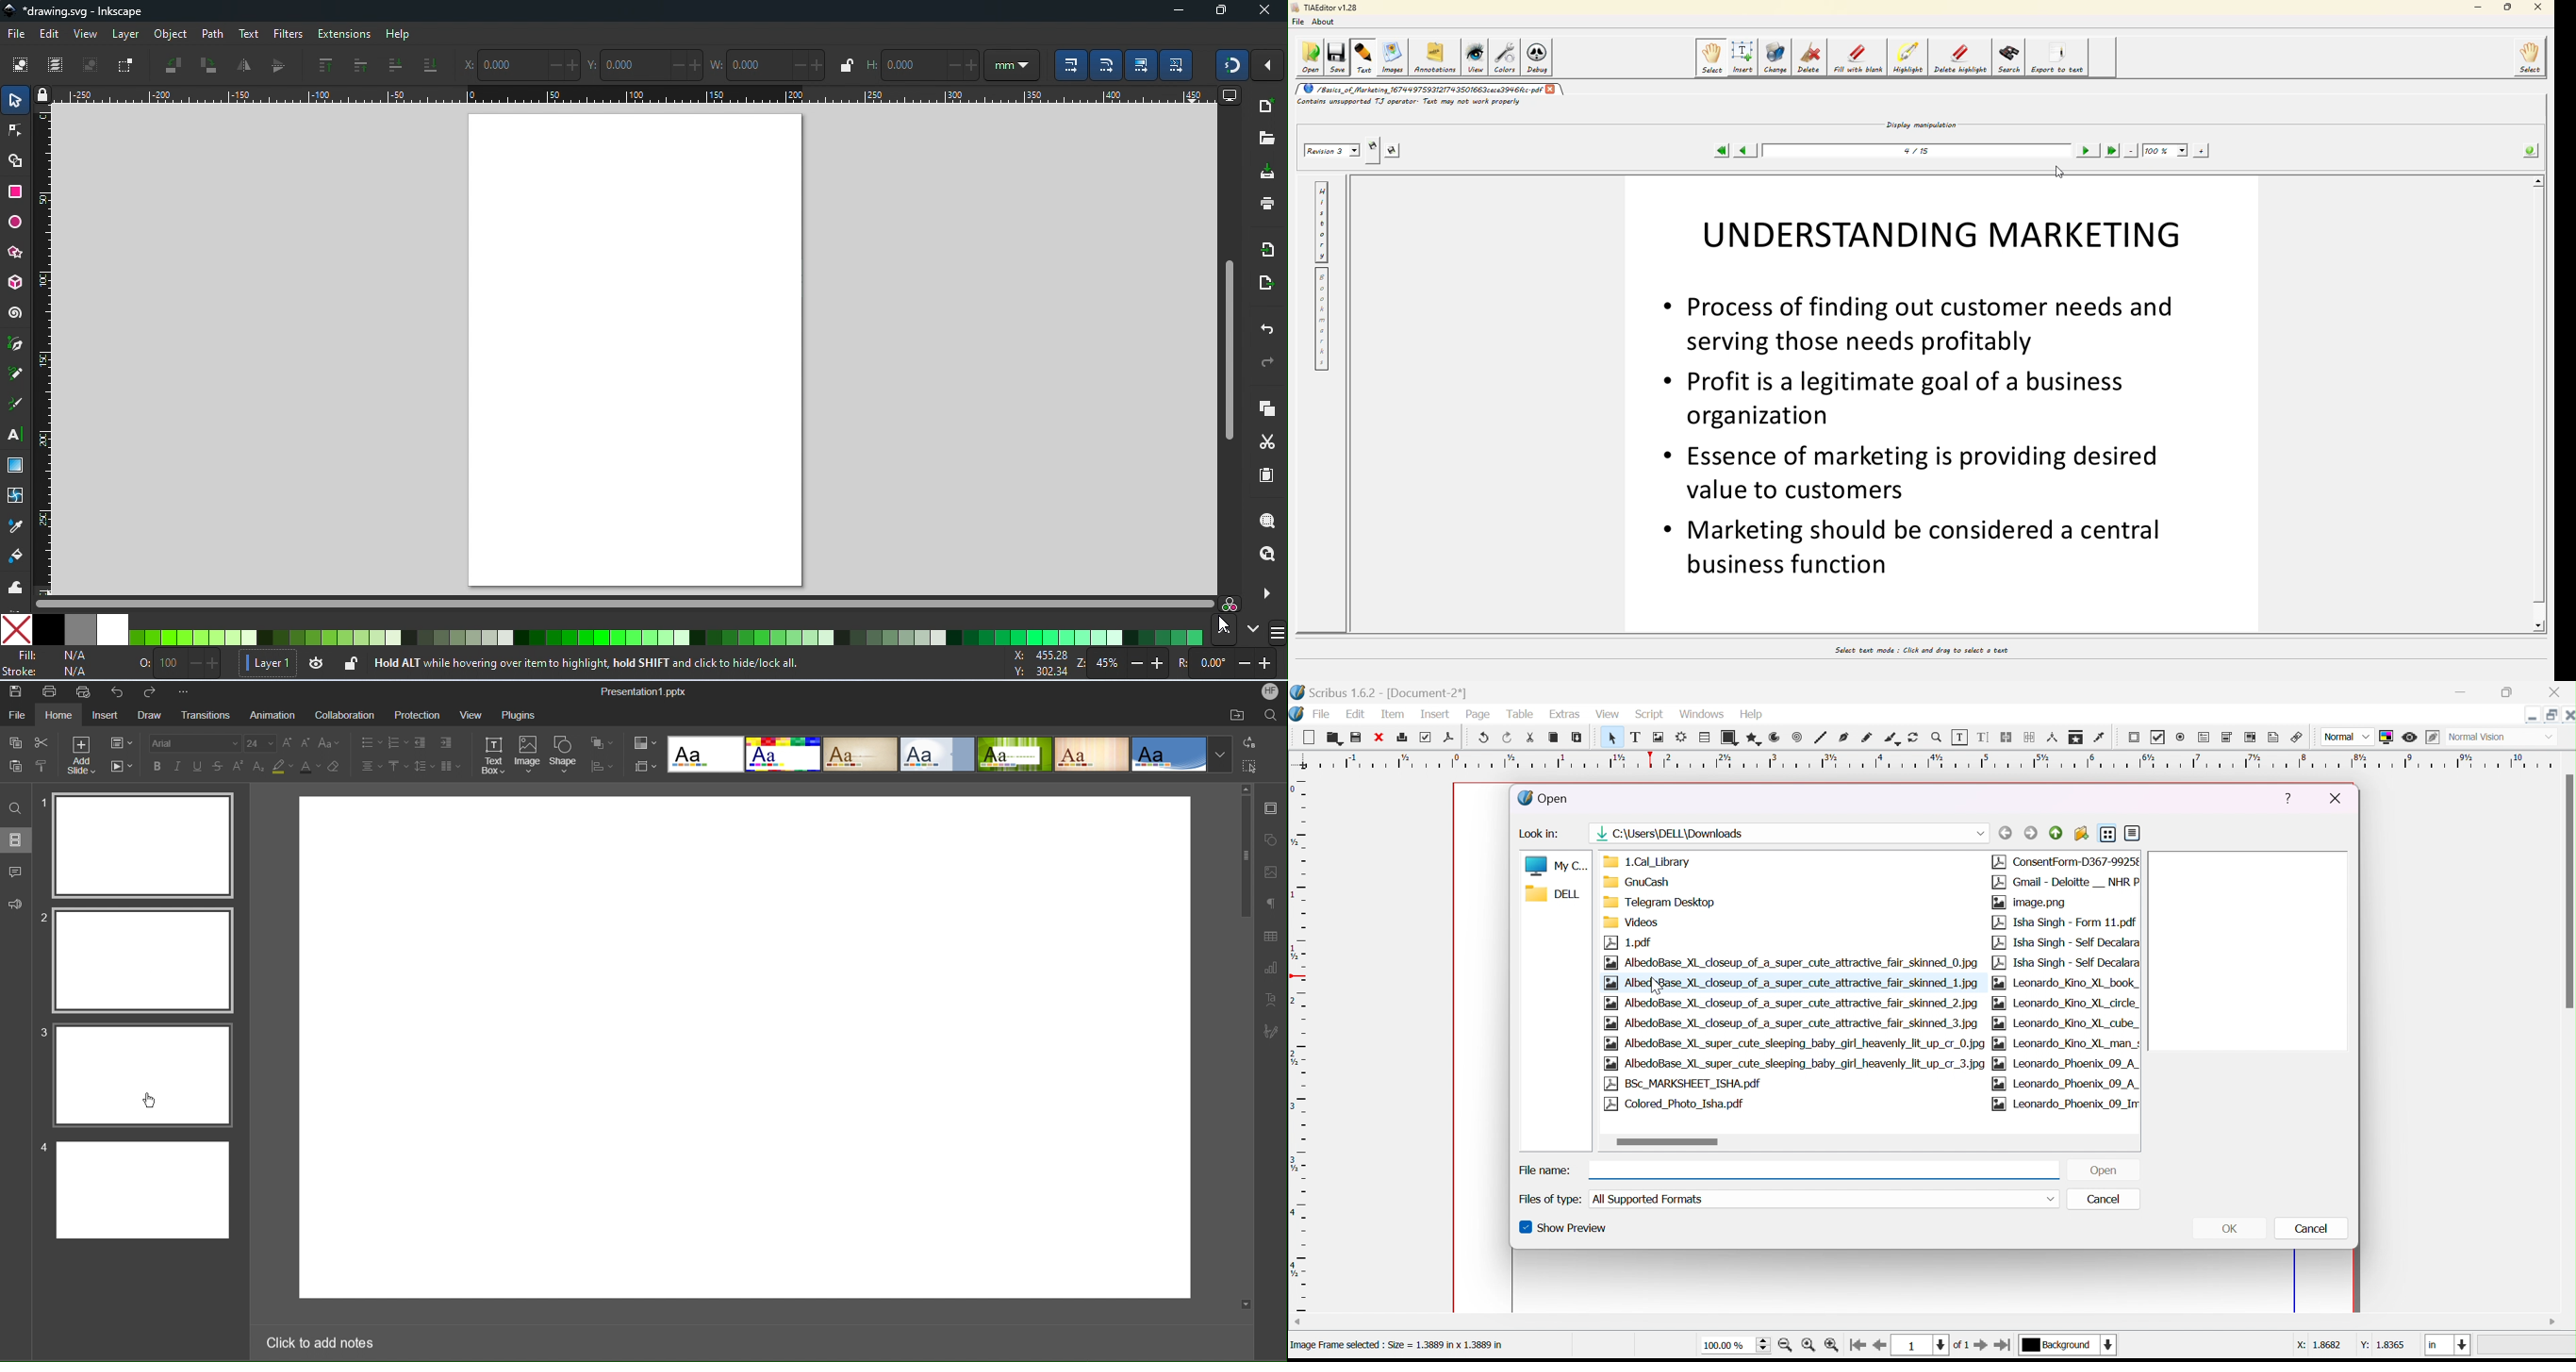 The height and width of the screenshot is (1372, 2576). What do you see at coordinates (1649, 1199) in the screenshot?
I see `all supported formats` at bounding box center [1649, 1199].